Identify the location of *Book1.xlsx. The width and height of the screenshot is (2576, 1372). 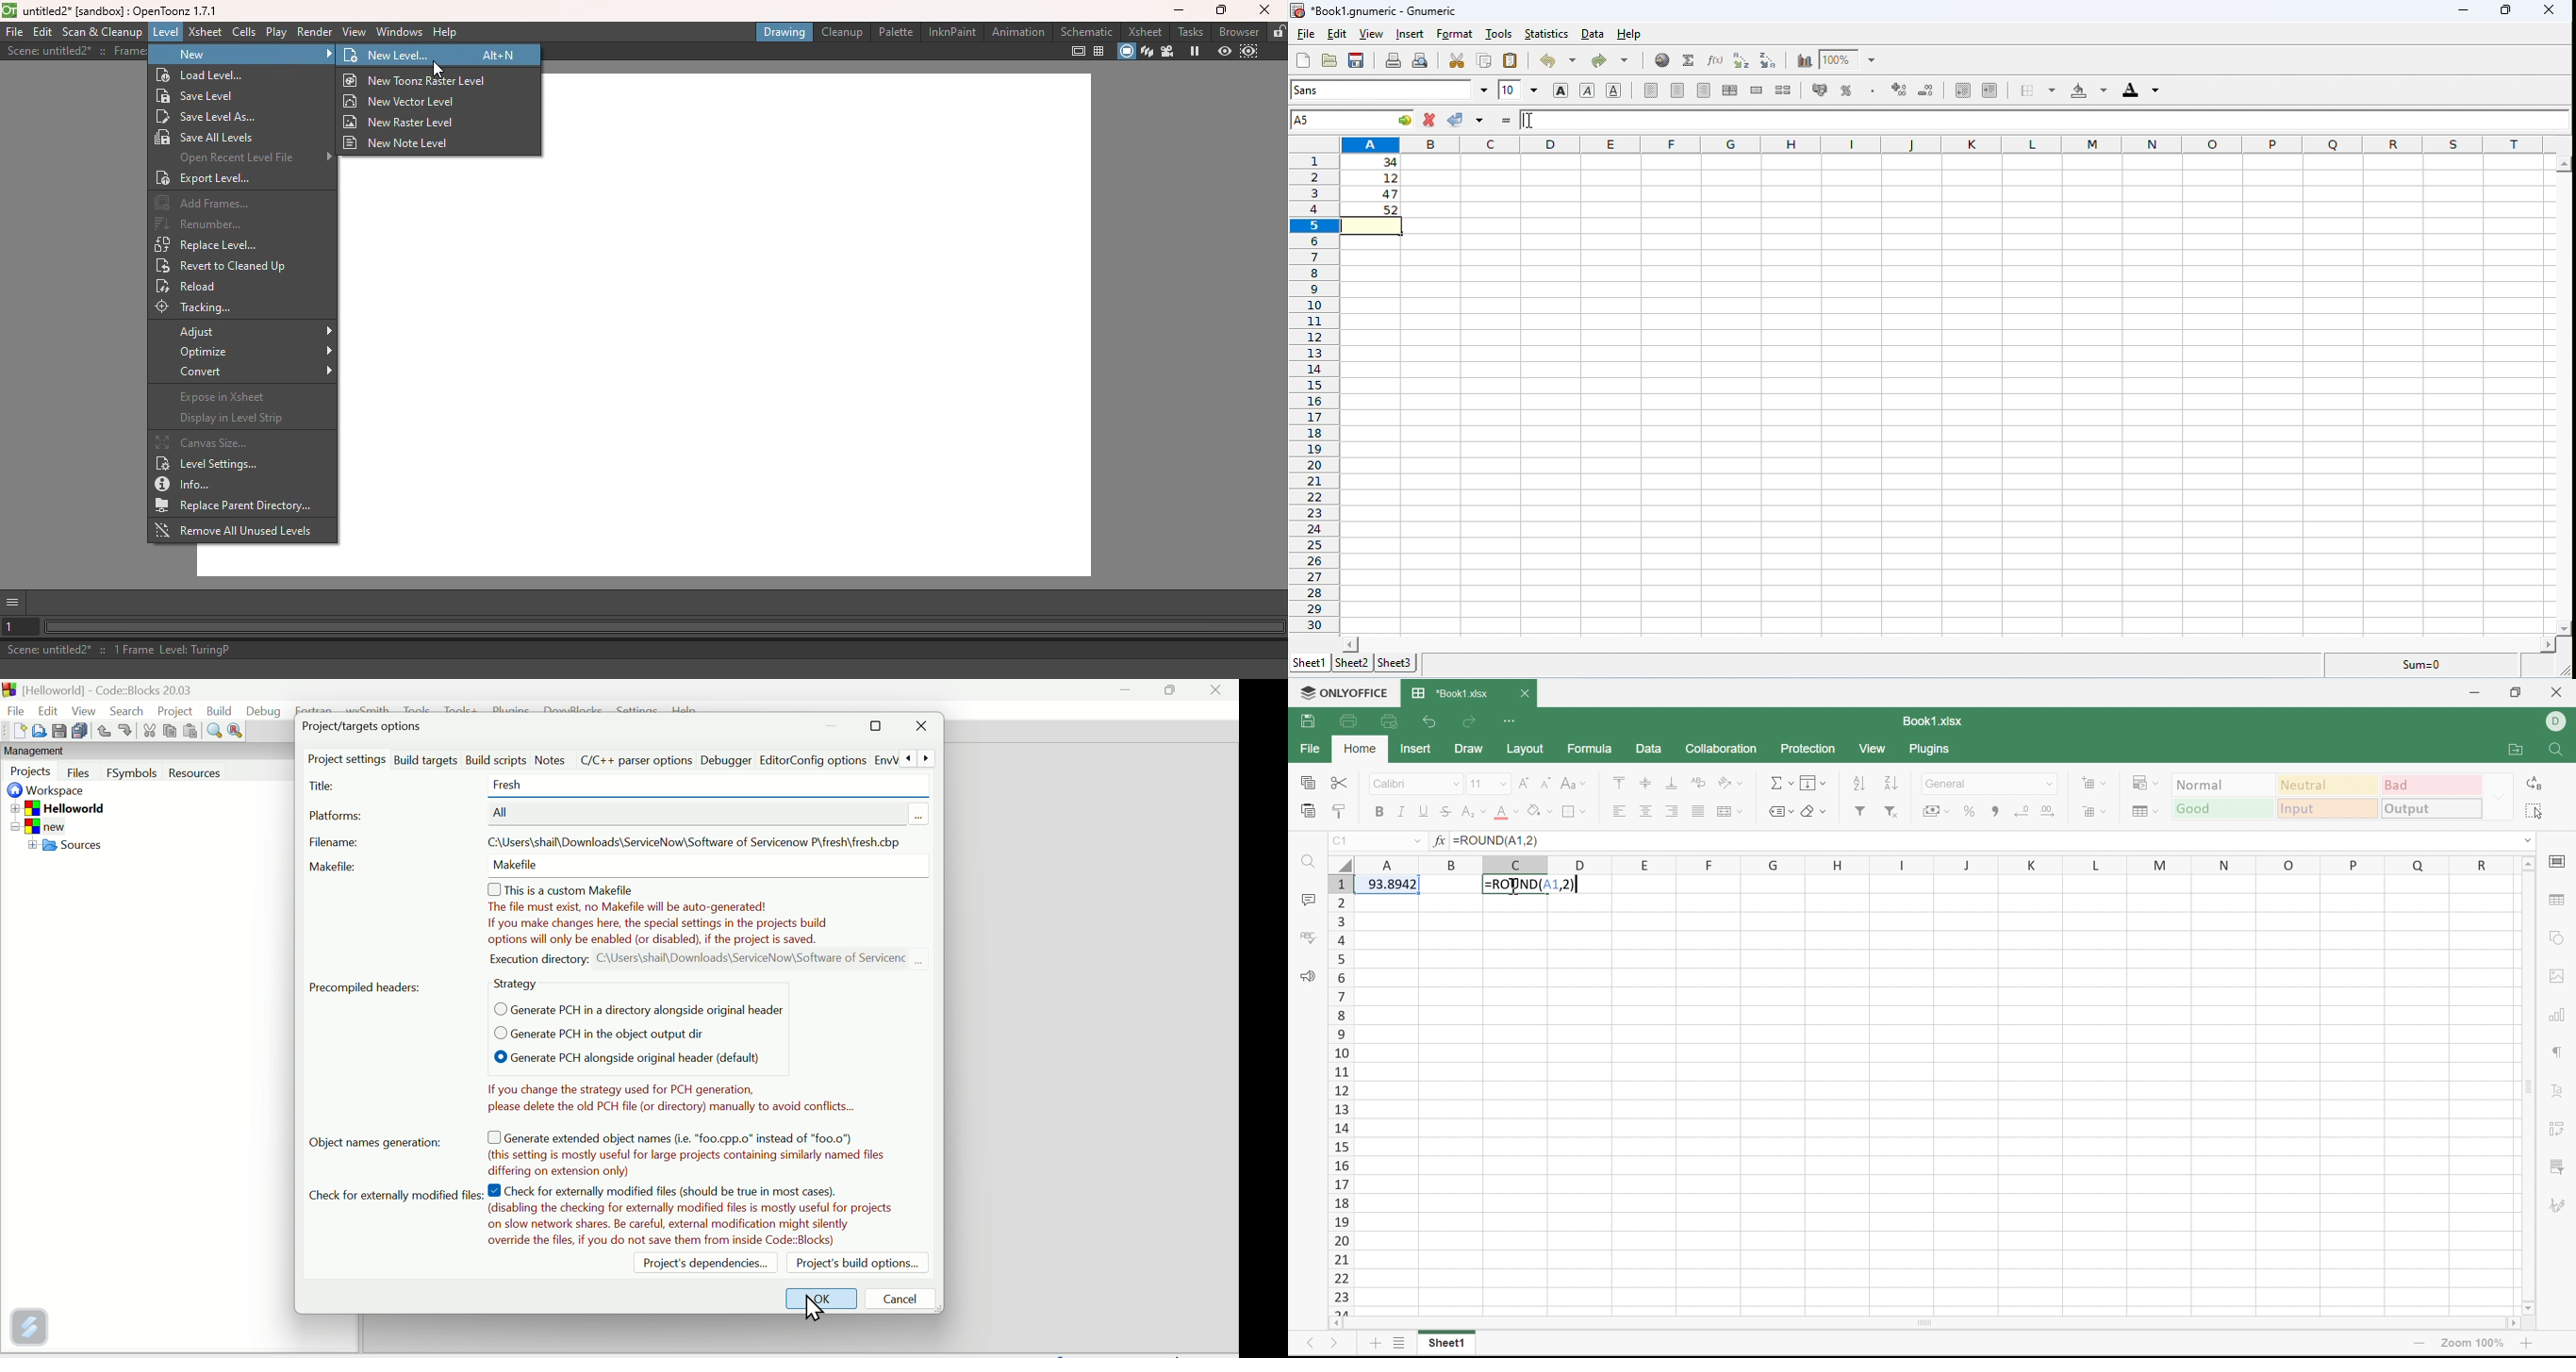
(1448, 694).